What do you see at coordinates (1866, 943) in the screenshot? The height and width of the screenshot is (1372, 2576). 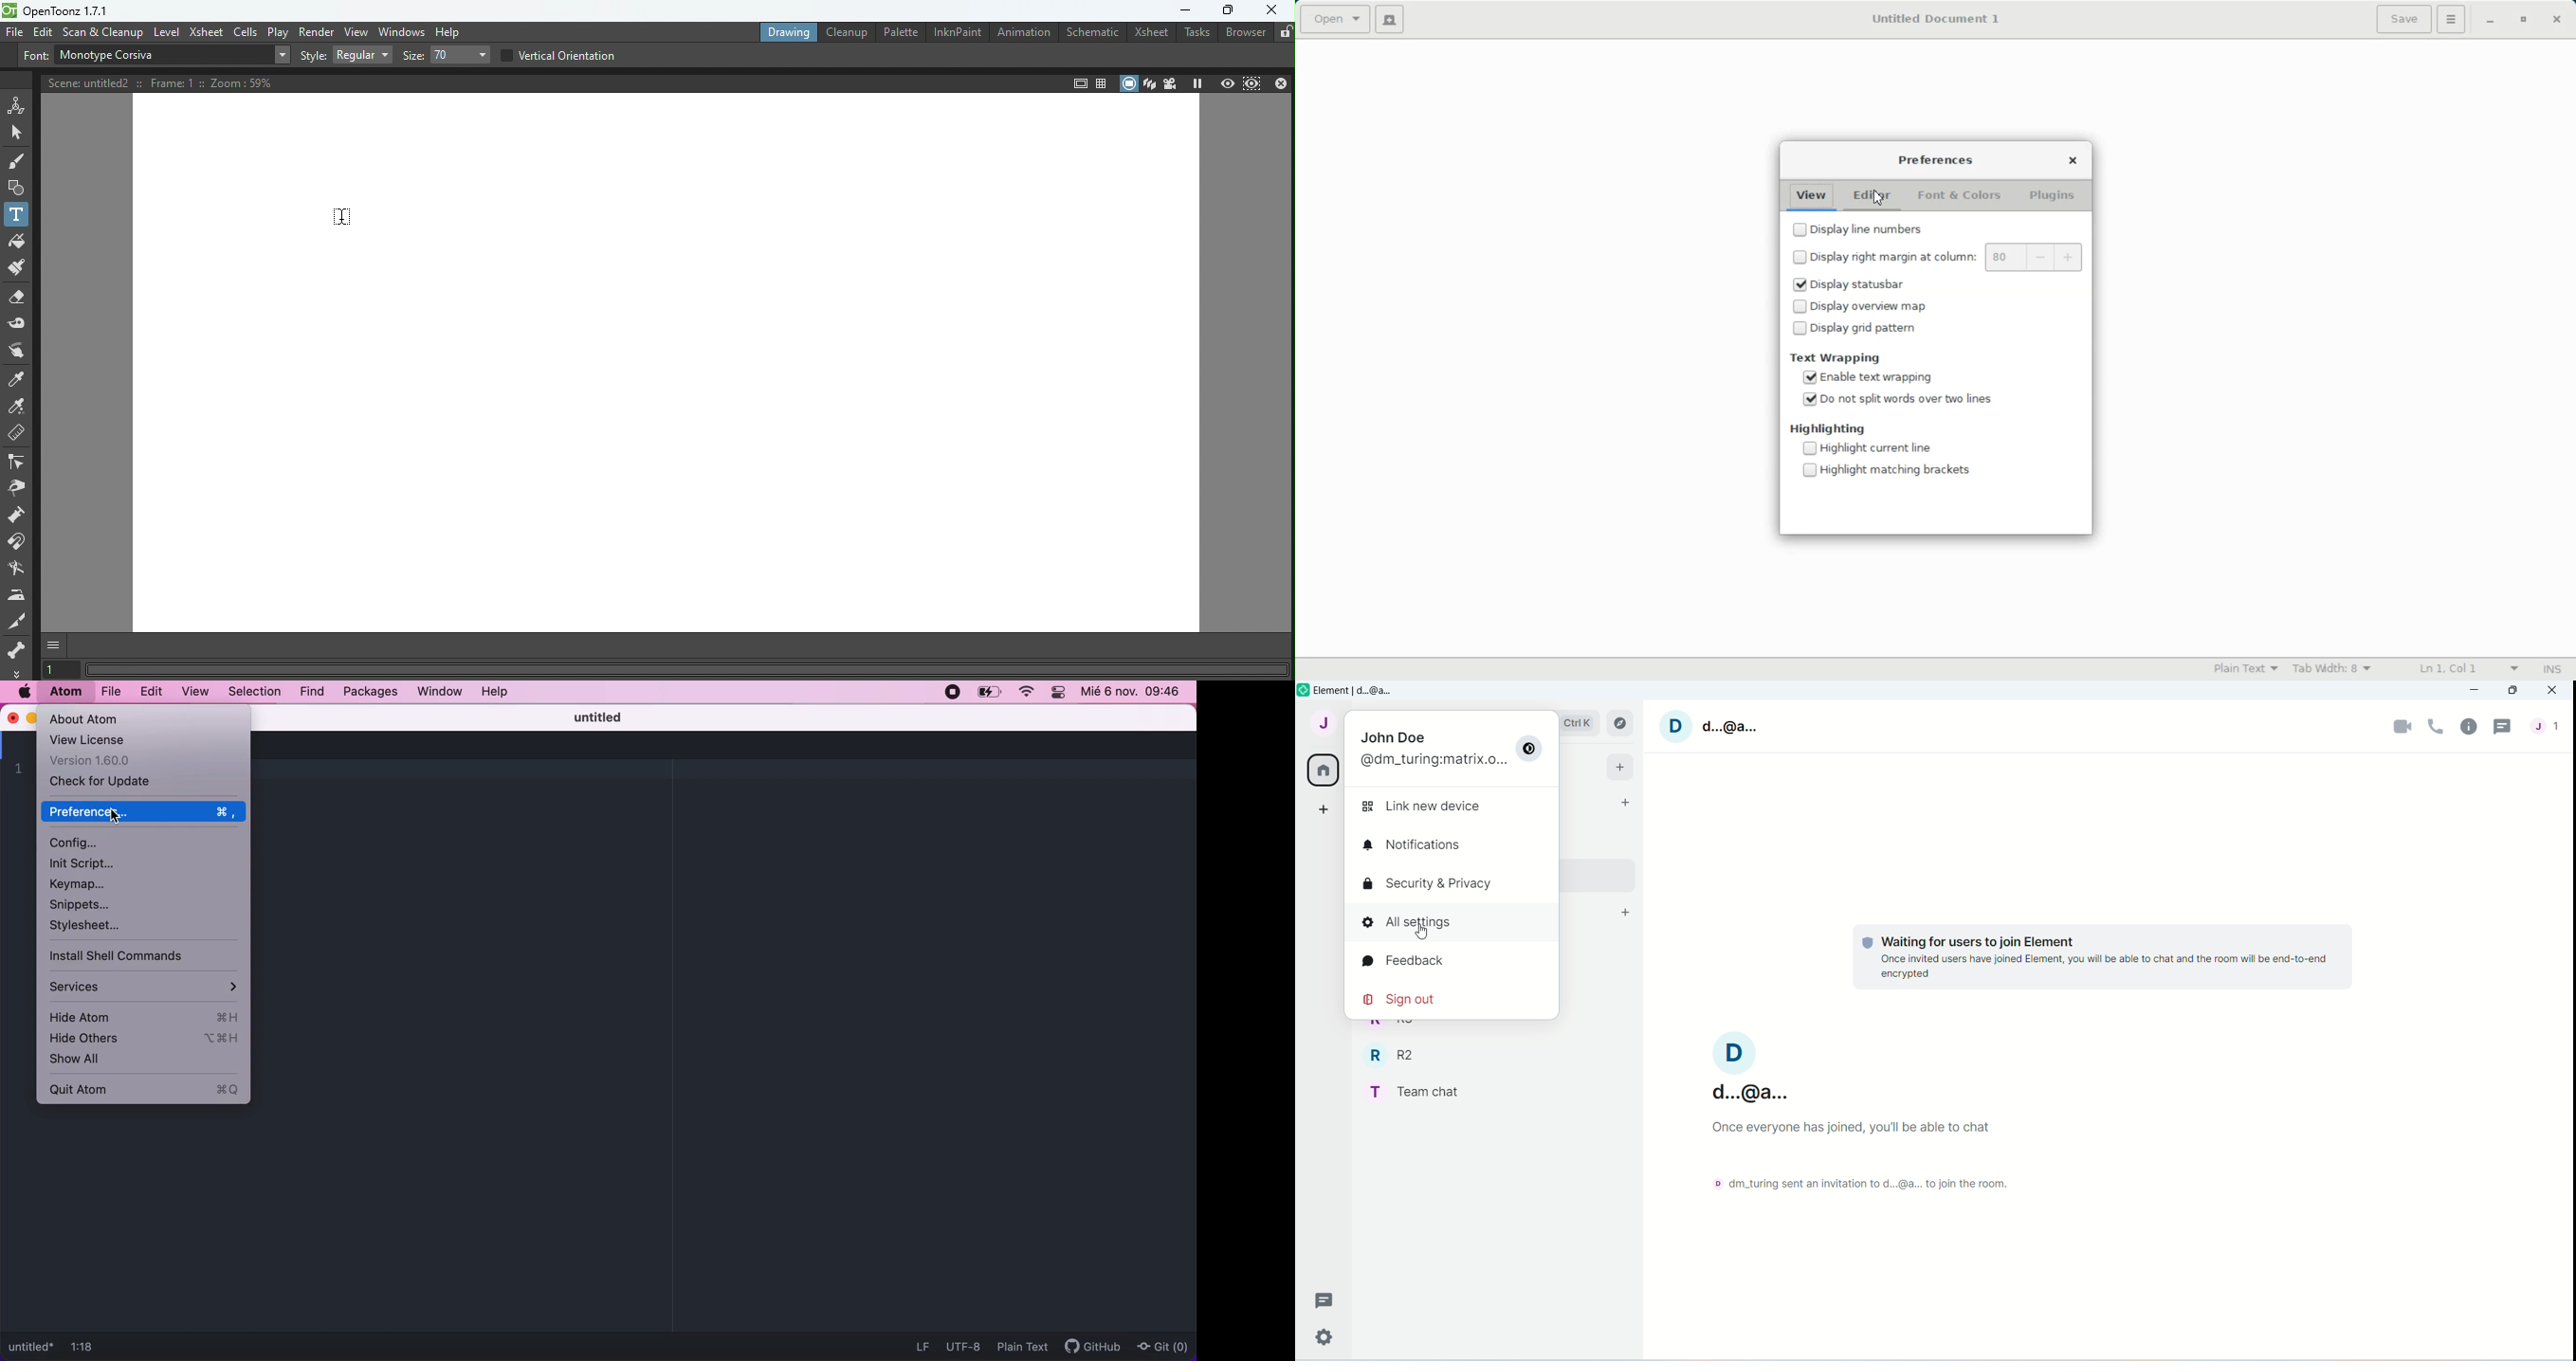 I see `tracking logo` at bounding box center [1866, 943].